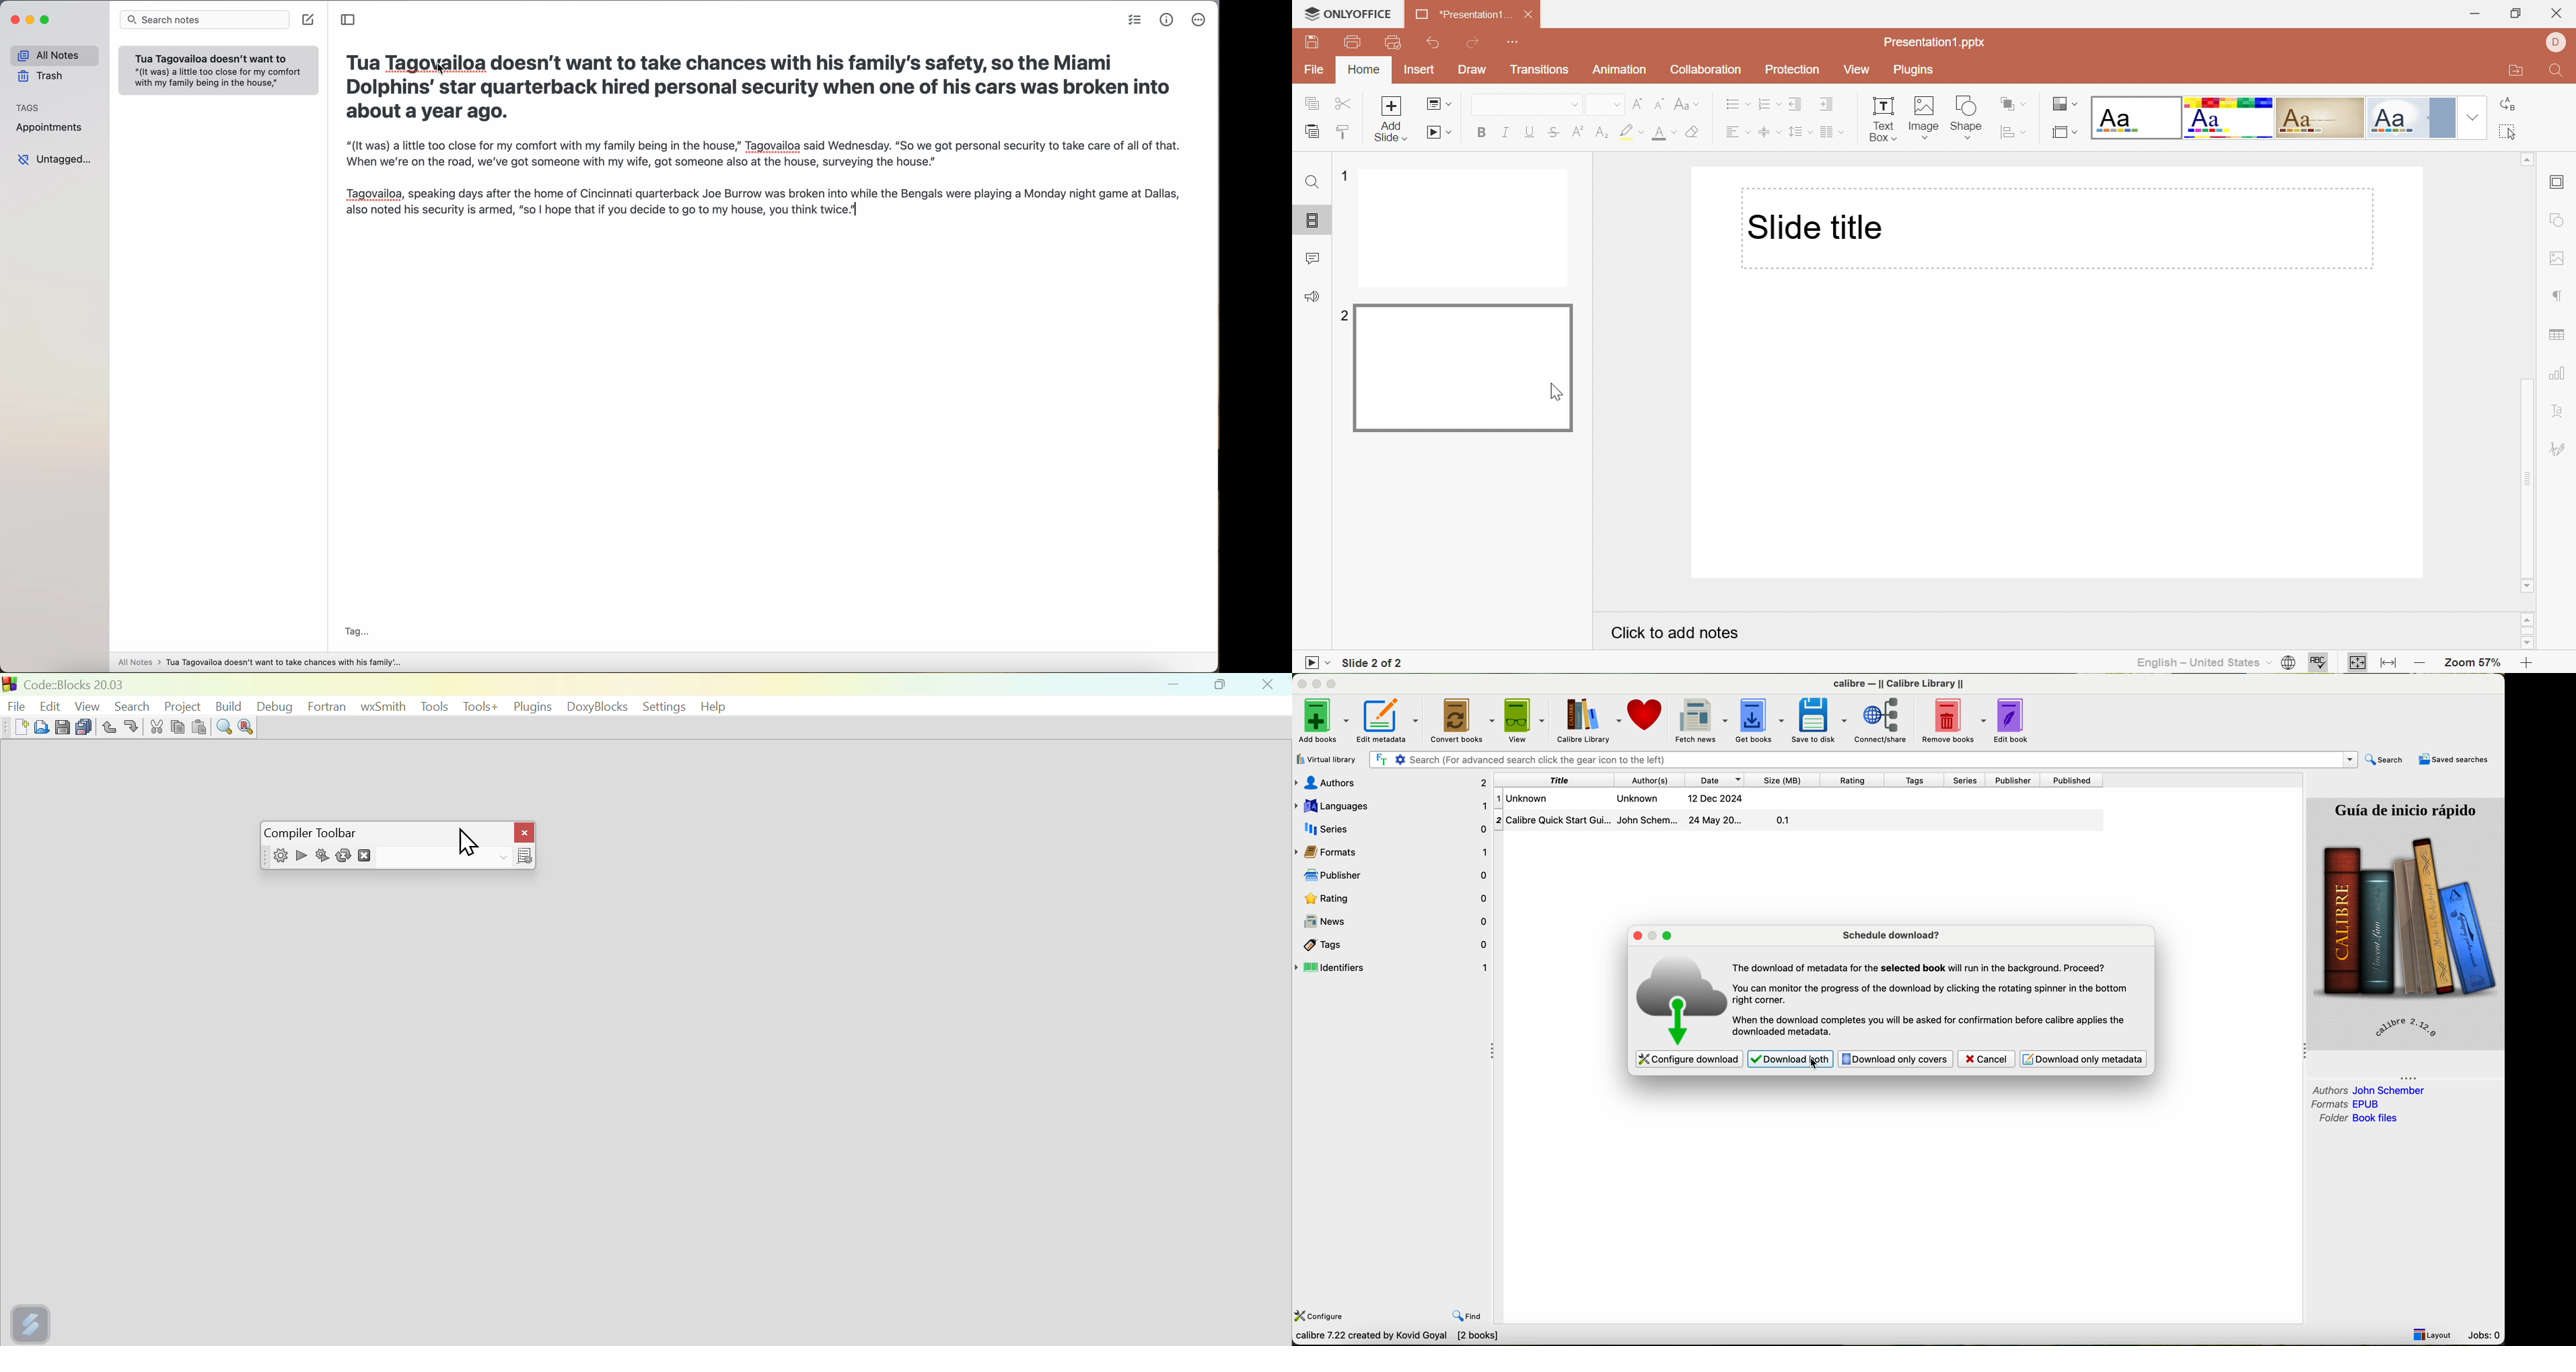 The image size is (2576, 1372). I want to click on Copy, so click(178, 725).